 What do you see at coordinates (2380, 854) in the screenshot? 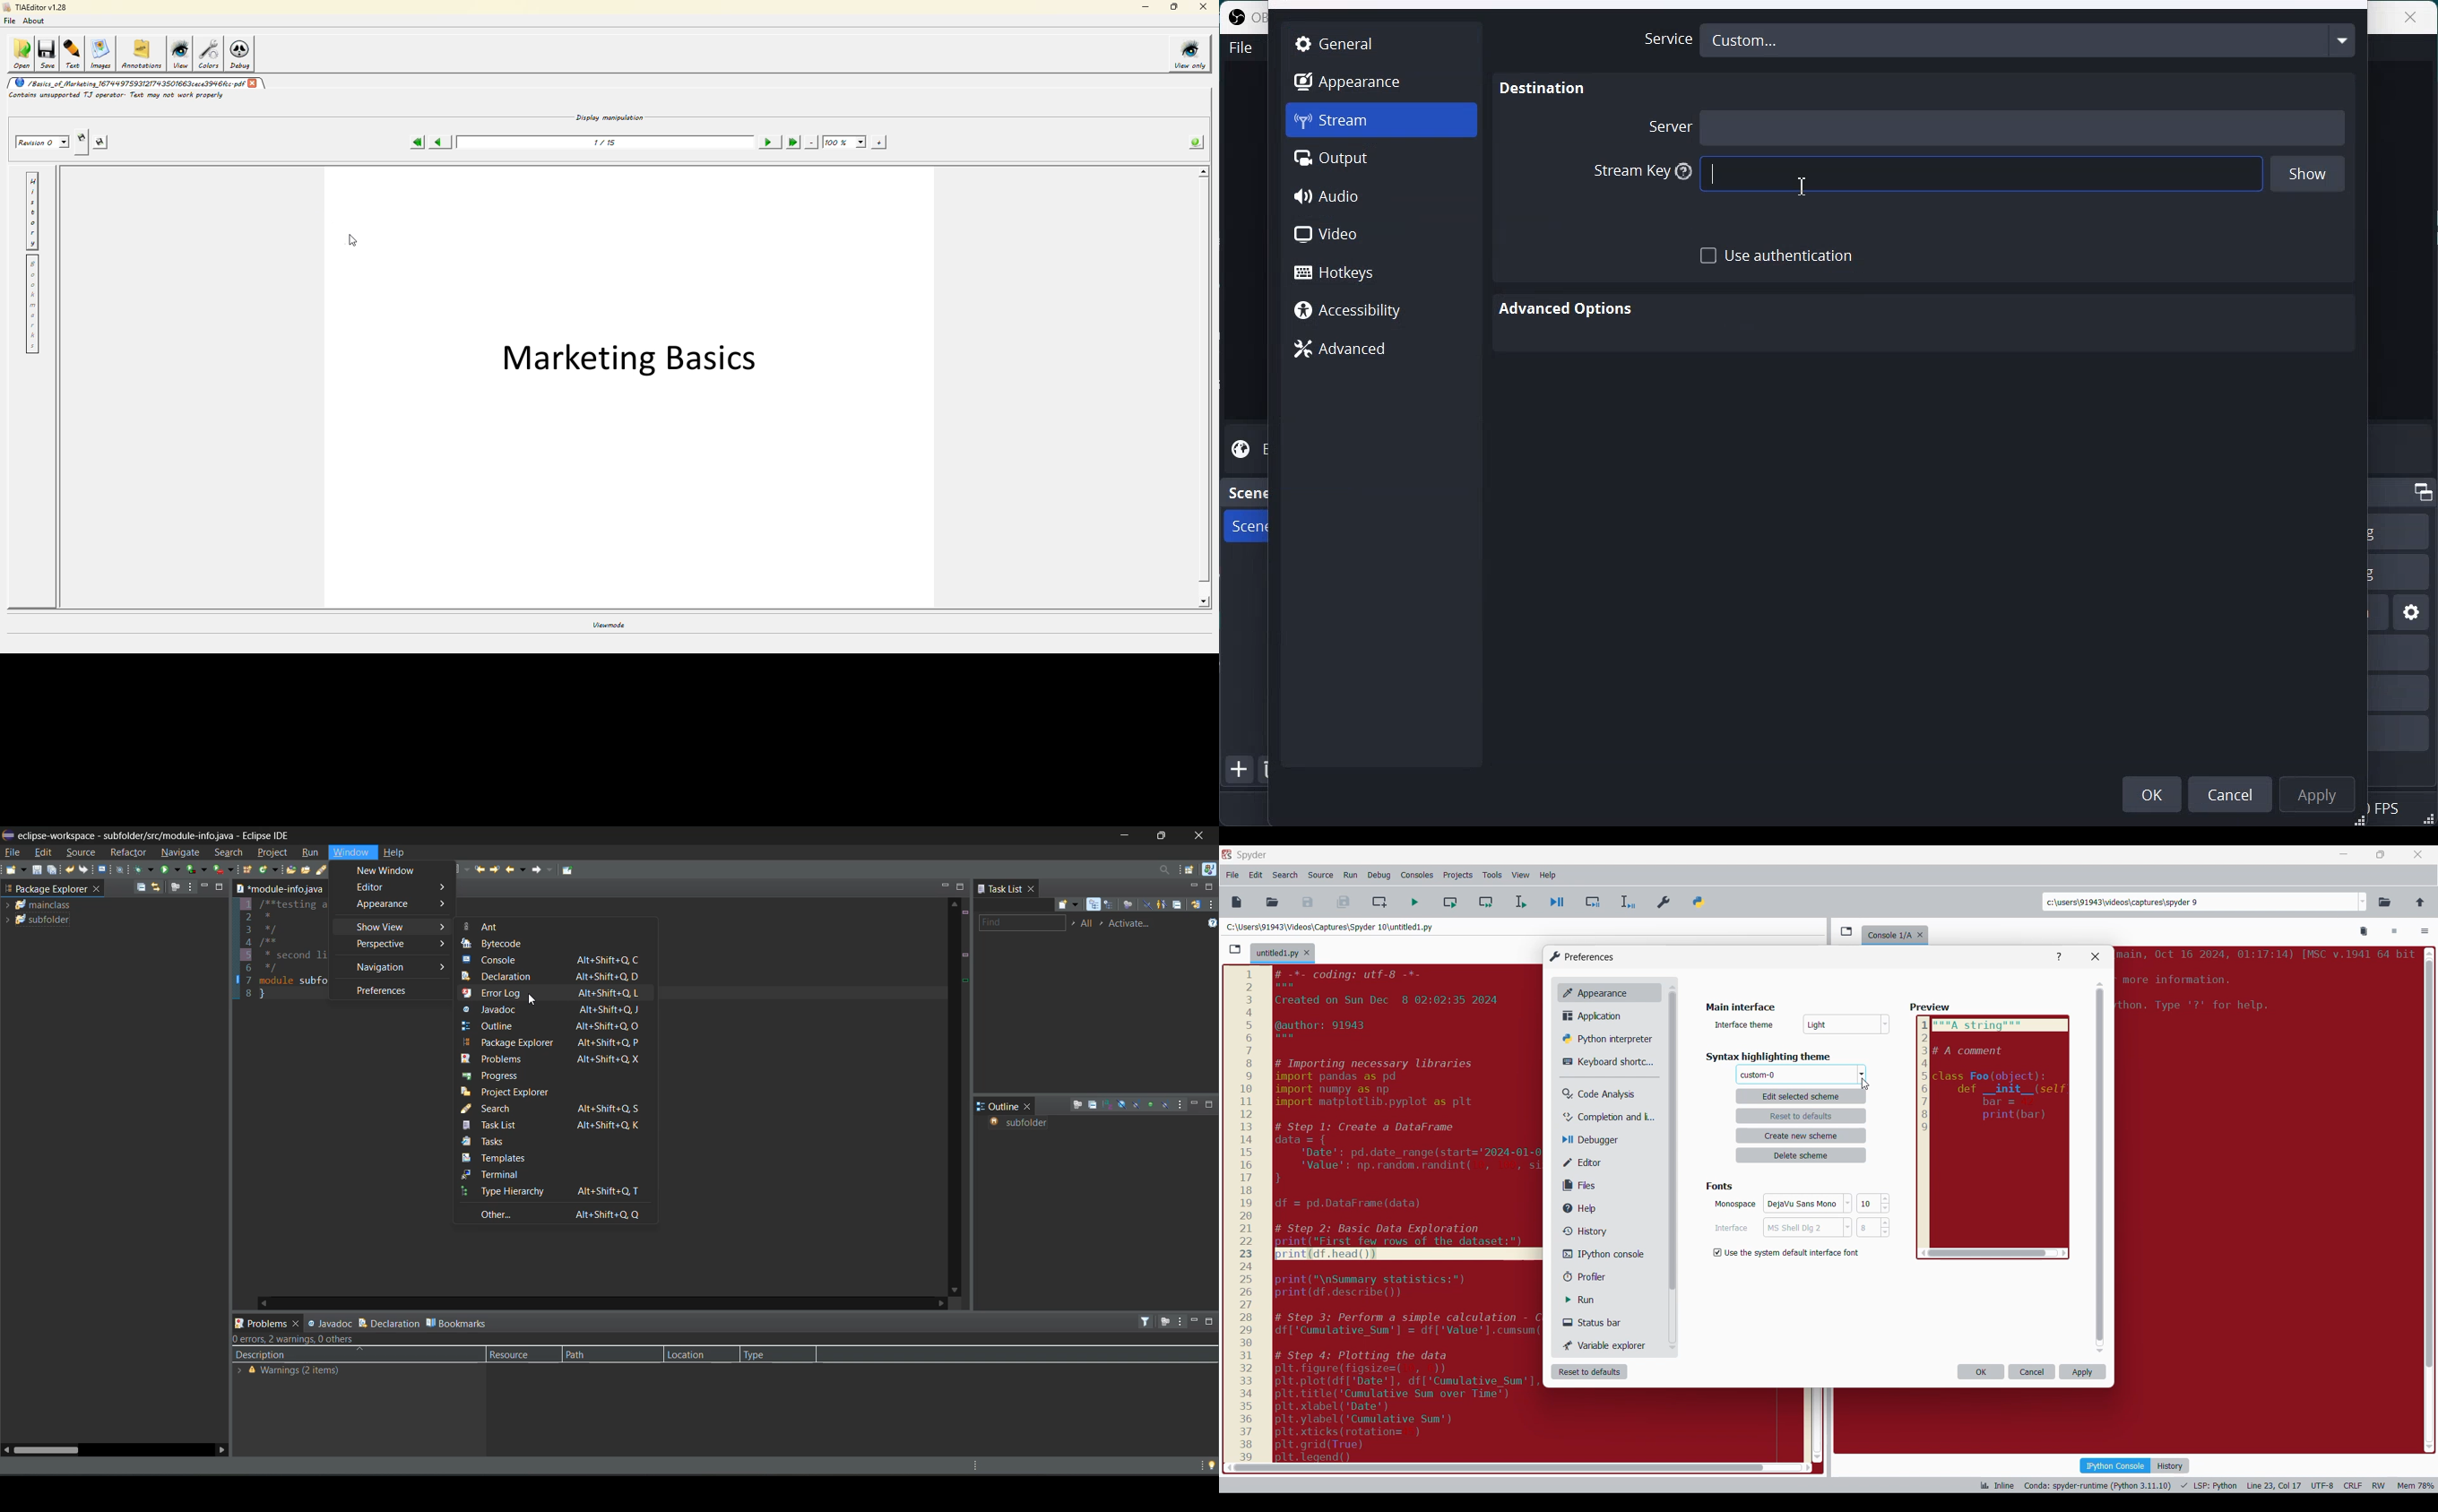
I see `Show in smaller tab` at bounding box center [2380, 854].